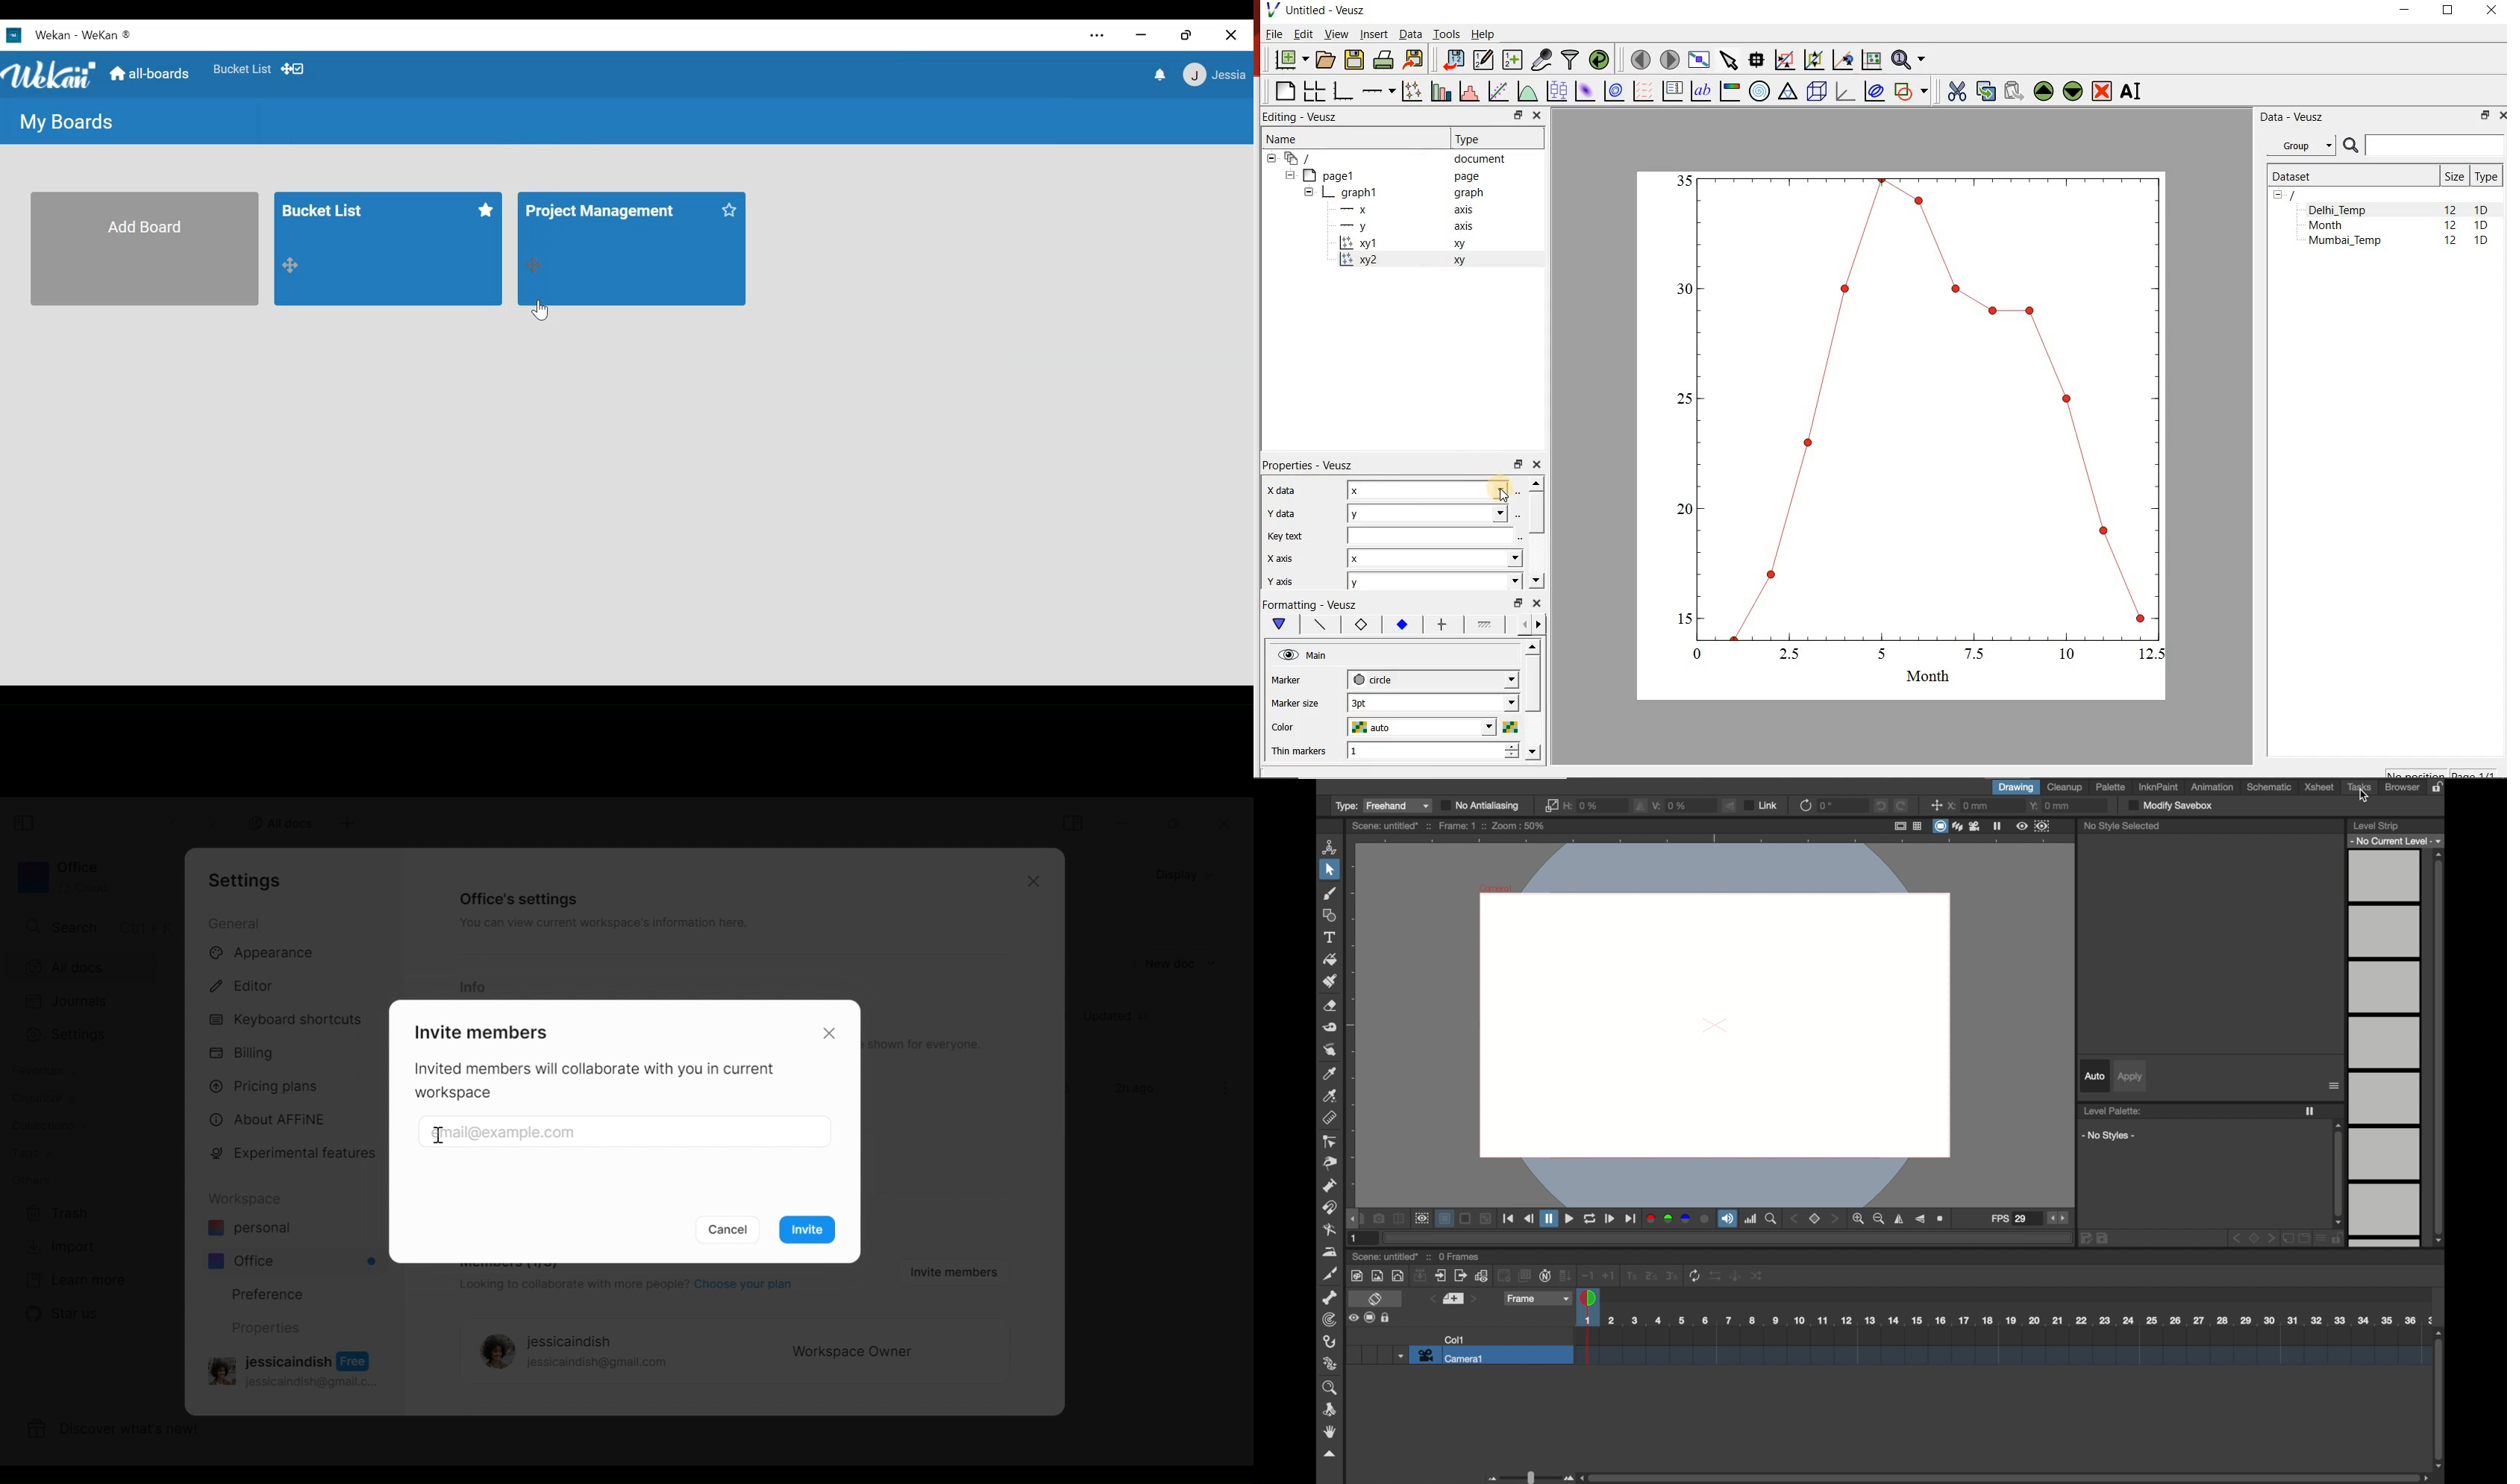 This screenshot has height=1484, width=2520. I want to click on selection tool, so click(1331, 870).